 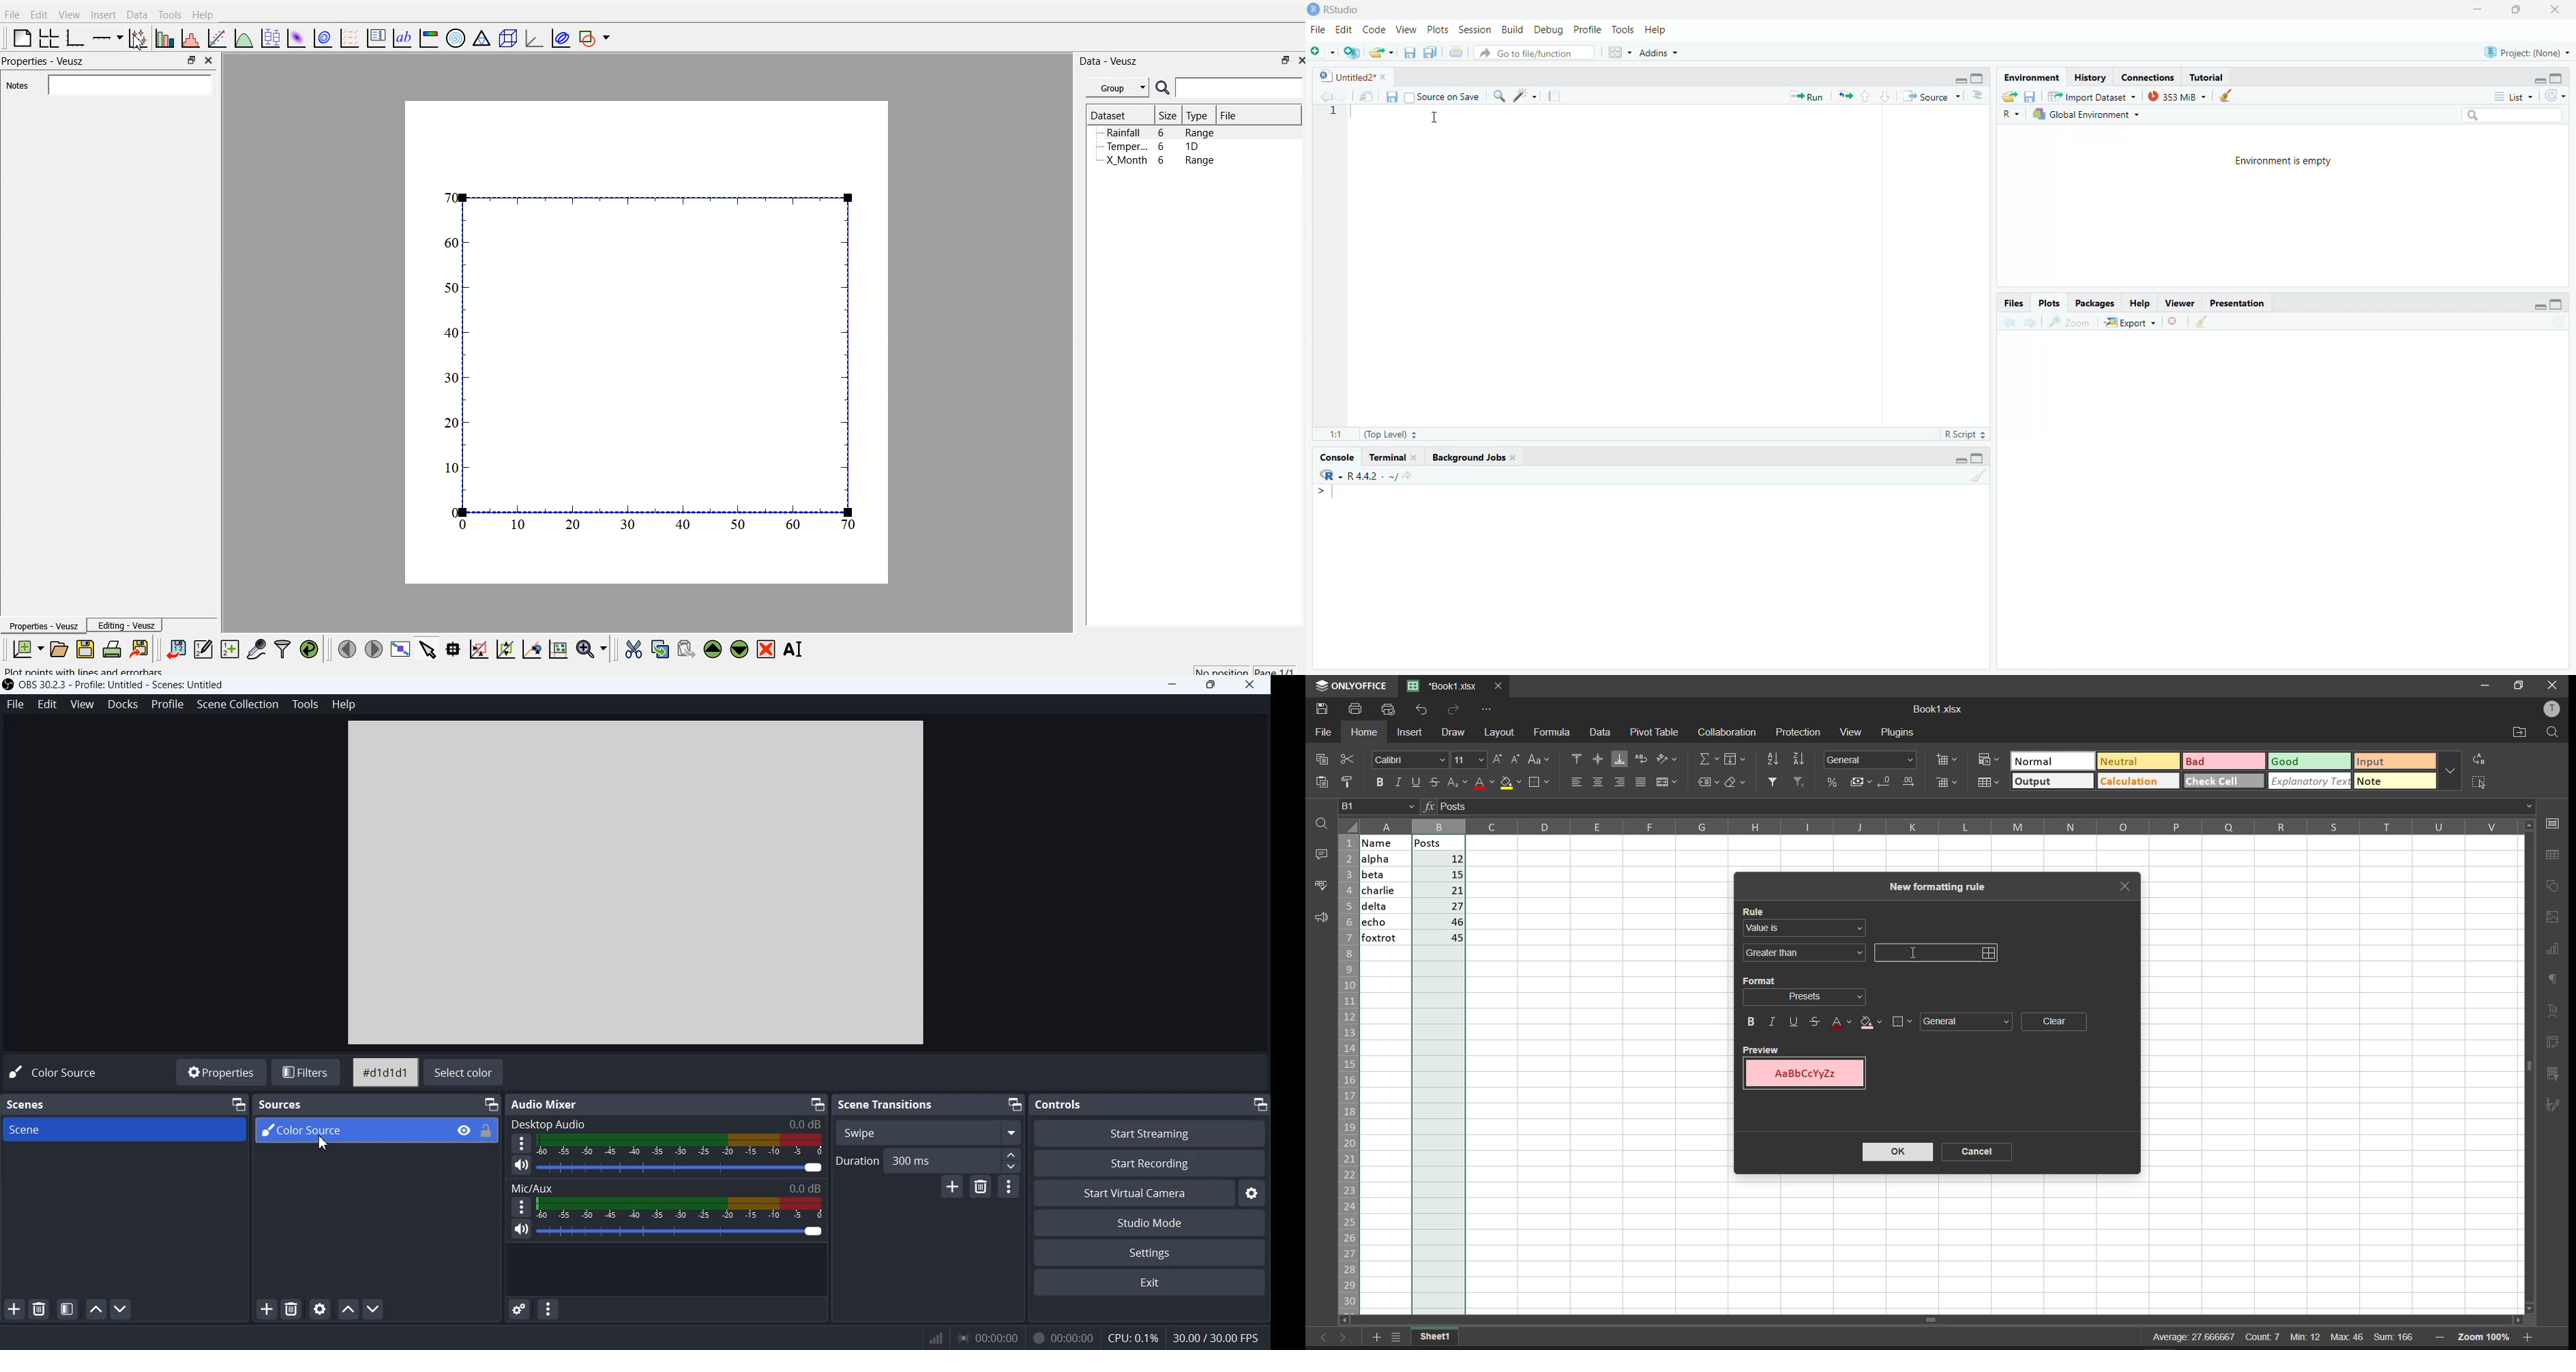 What do you see at coordinates (1350, 77) in the screenshot?
I see ` Untitled2` at bounding box center [1350, 77].